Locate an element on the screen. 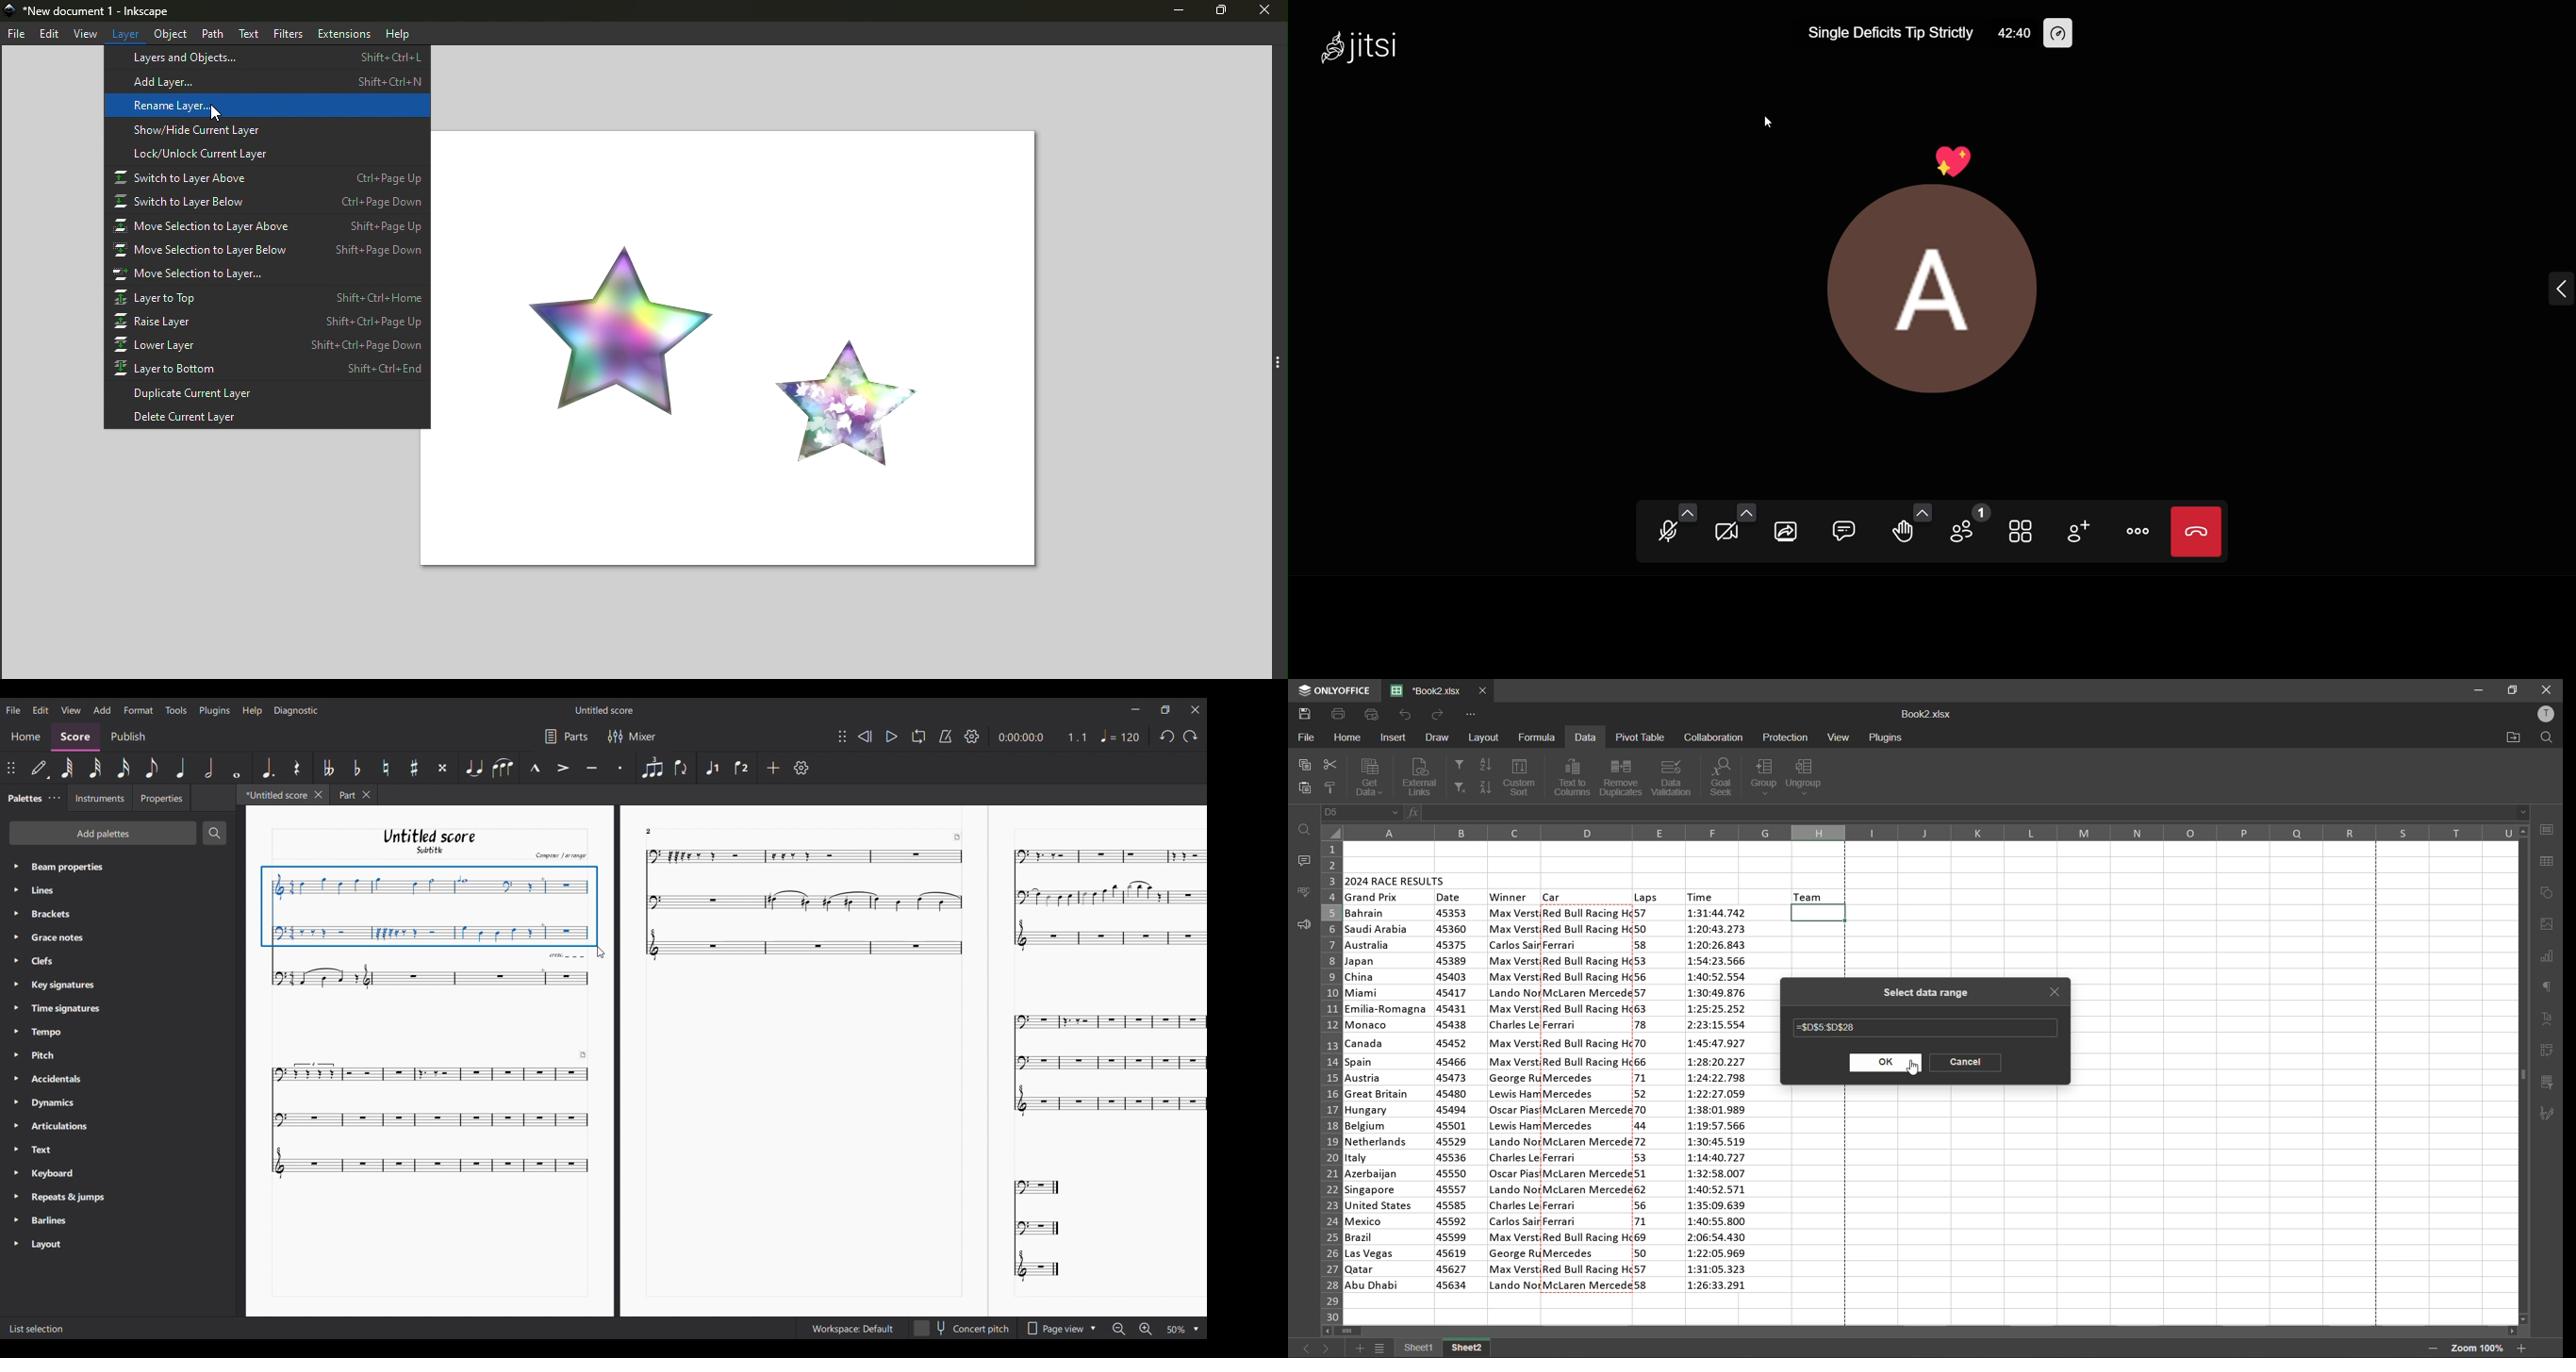  date is located at coordinates (1453, 1100).